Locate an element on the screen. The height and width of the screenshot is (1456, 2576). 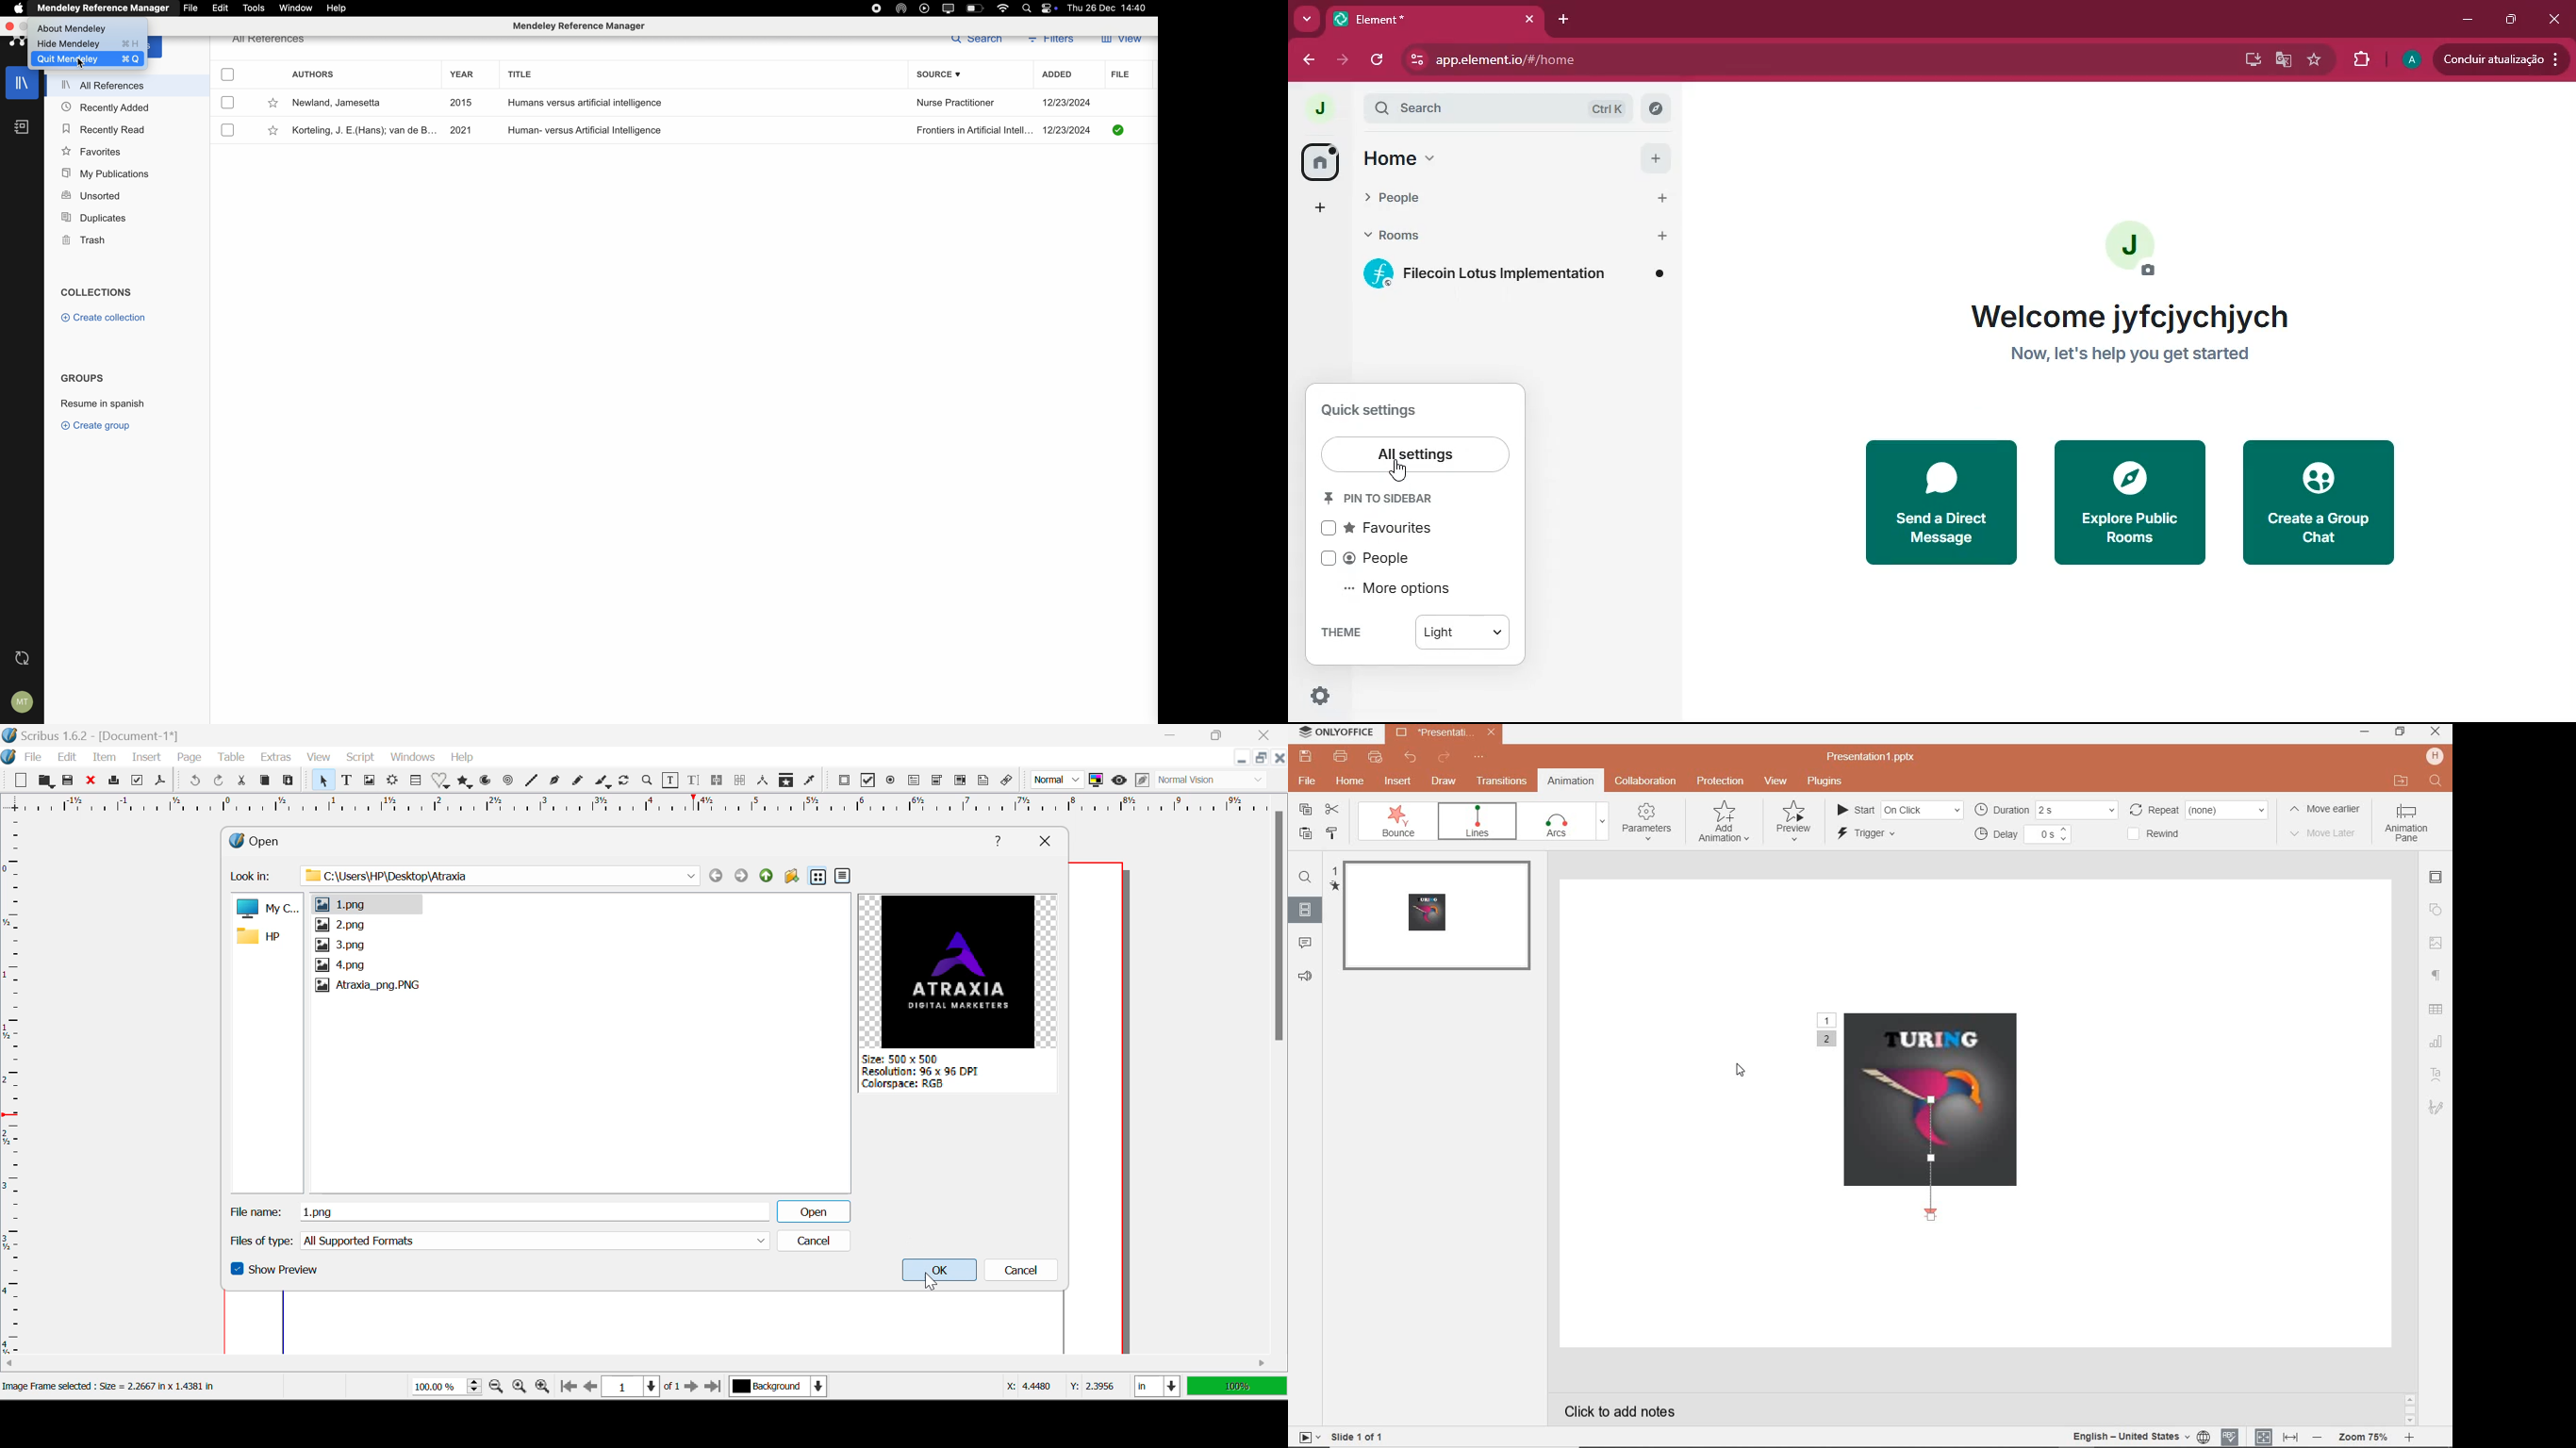
edit is located at coordinates (221, 8).